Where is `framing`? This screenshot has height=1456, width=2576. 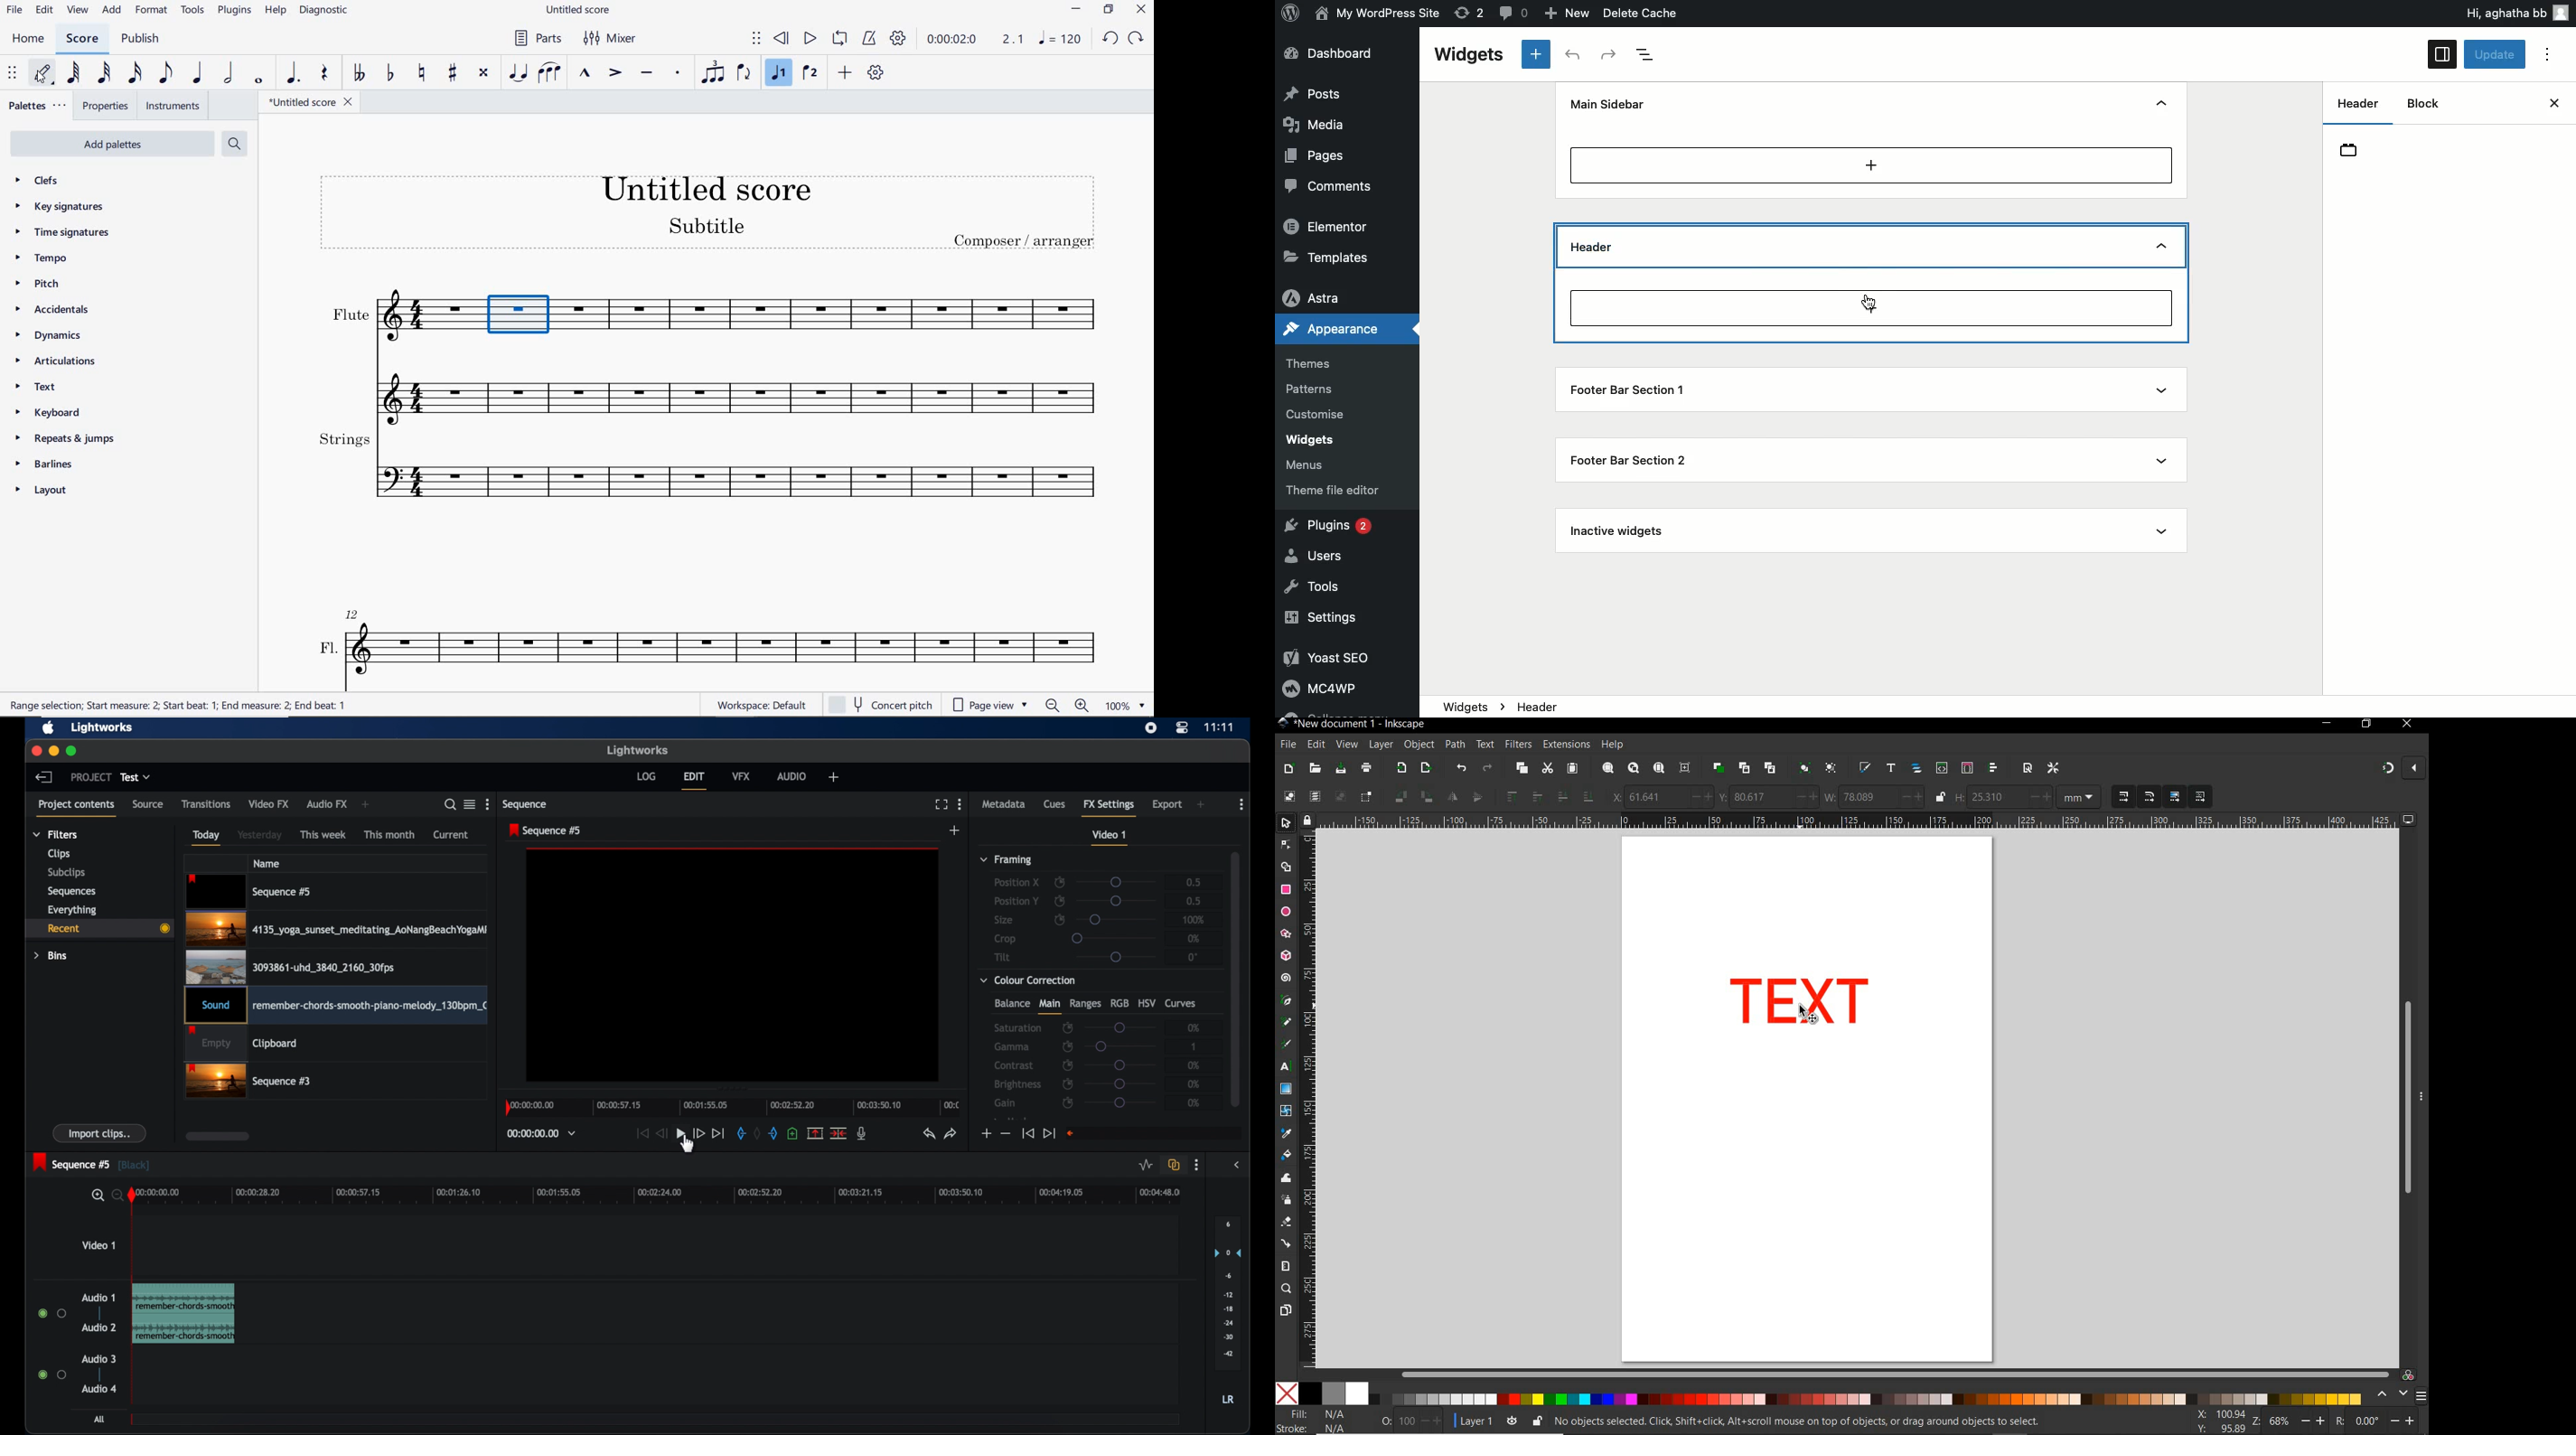
framing is located at coordinates (1008, 860).